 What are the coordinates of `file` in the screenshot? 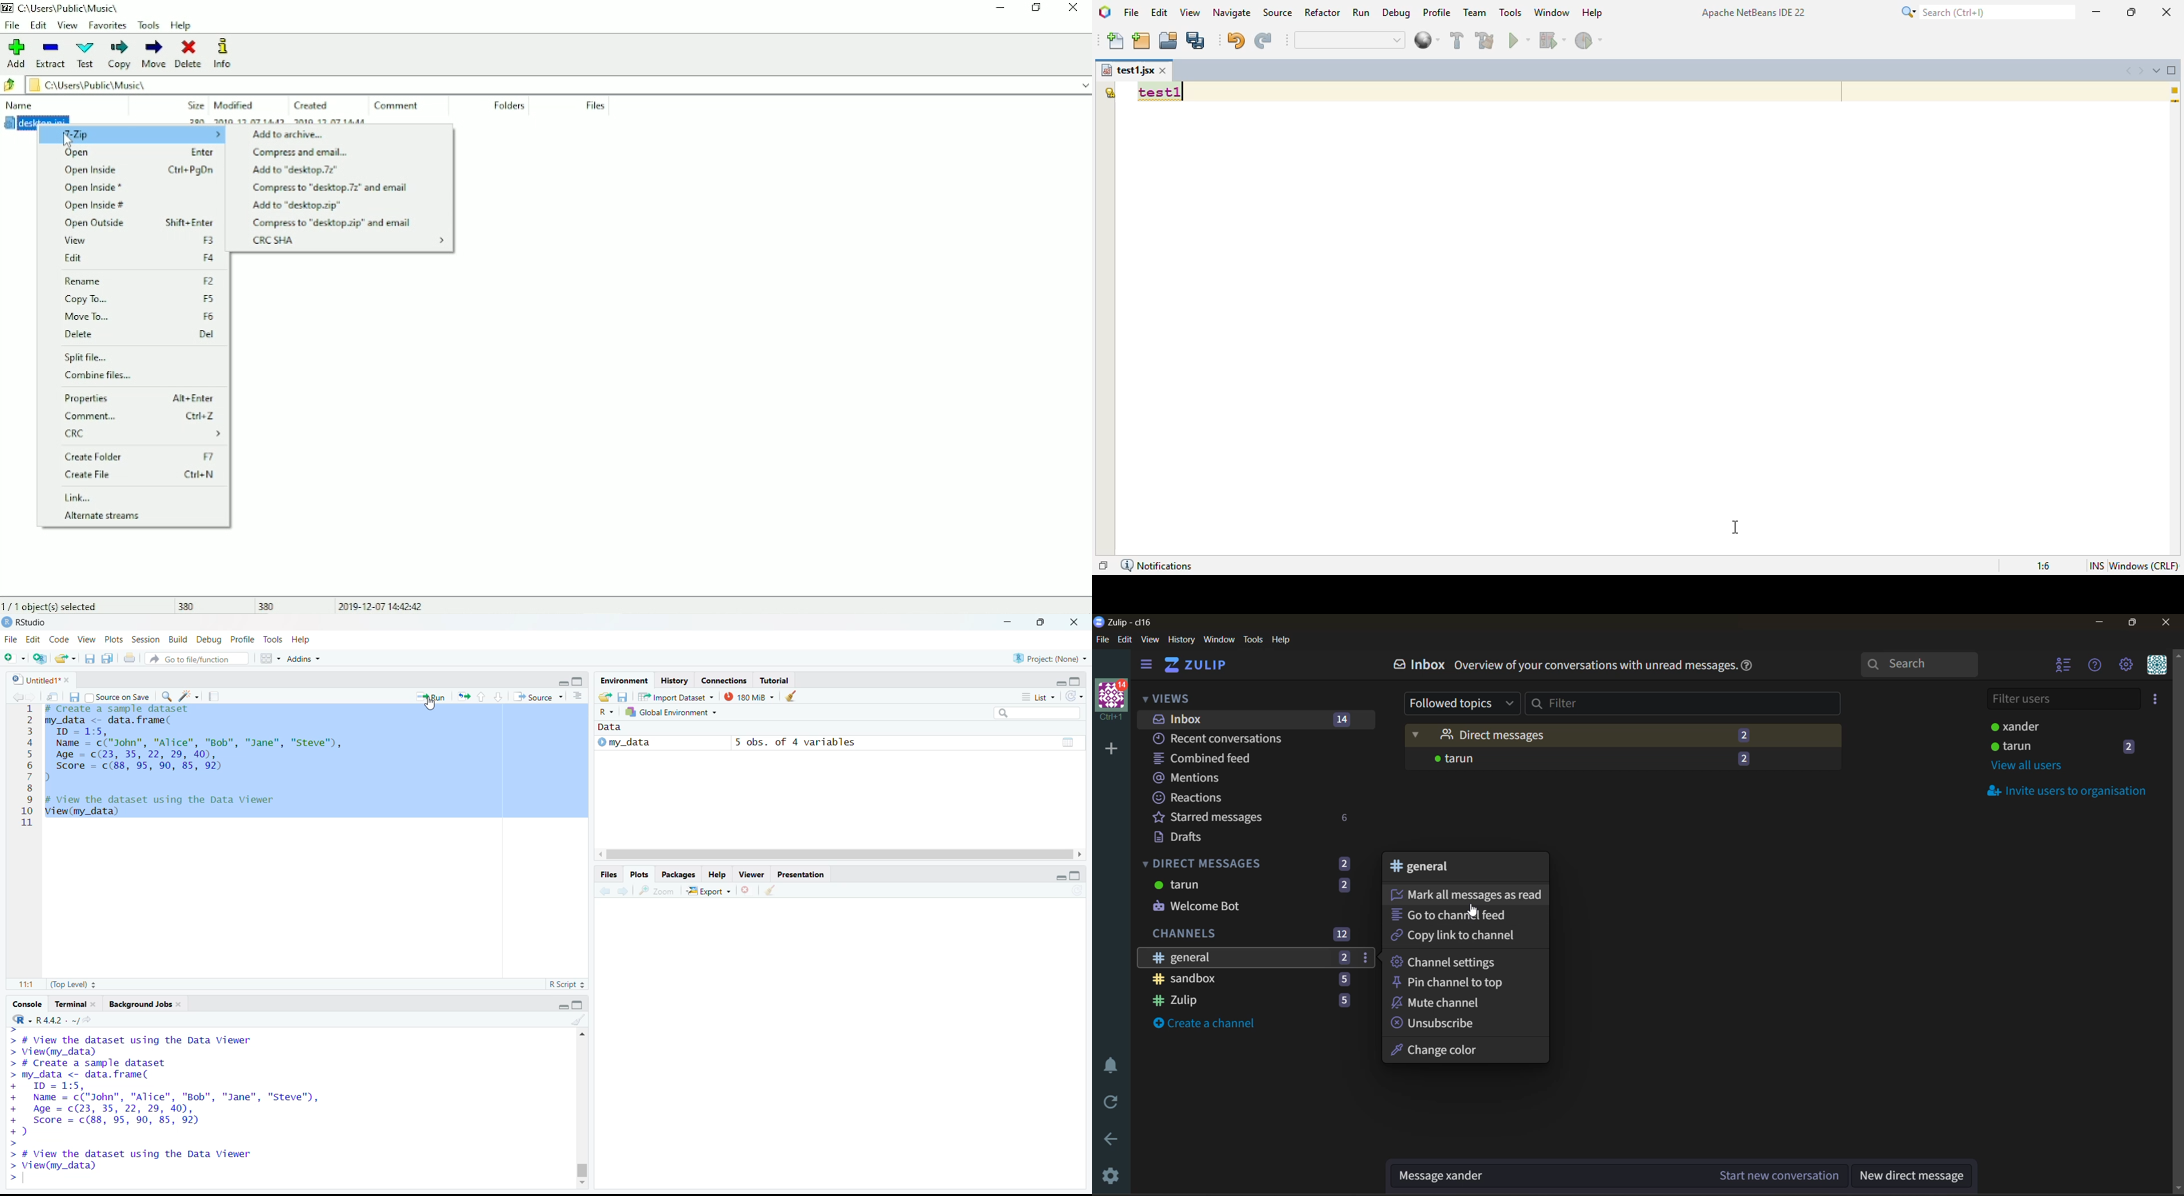 It's located at (1103, 640).